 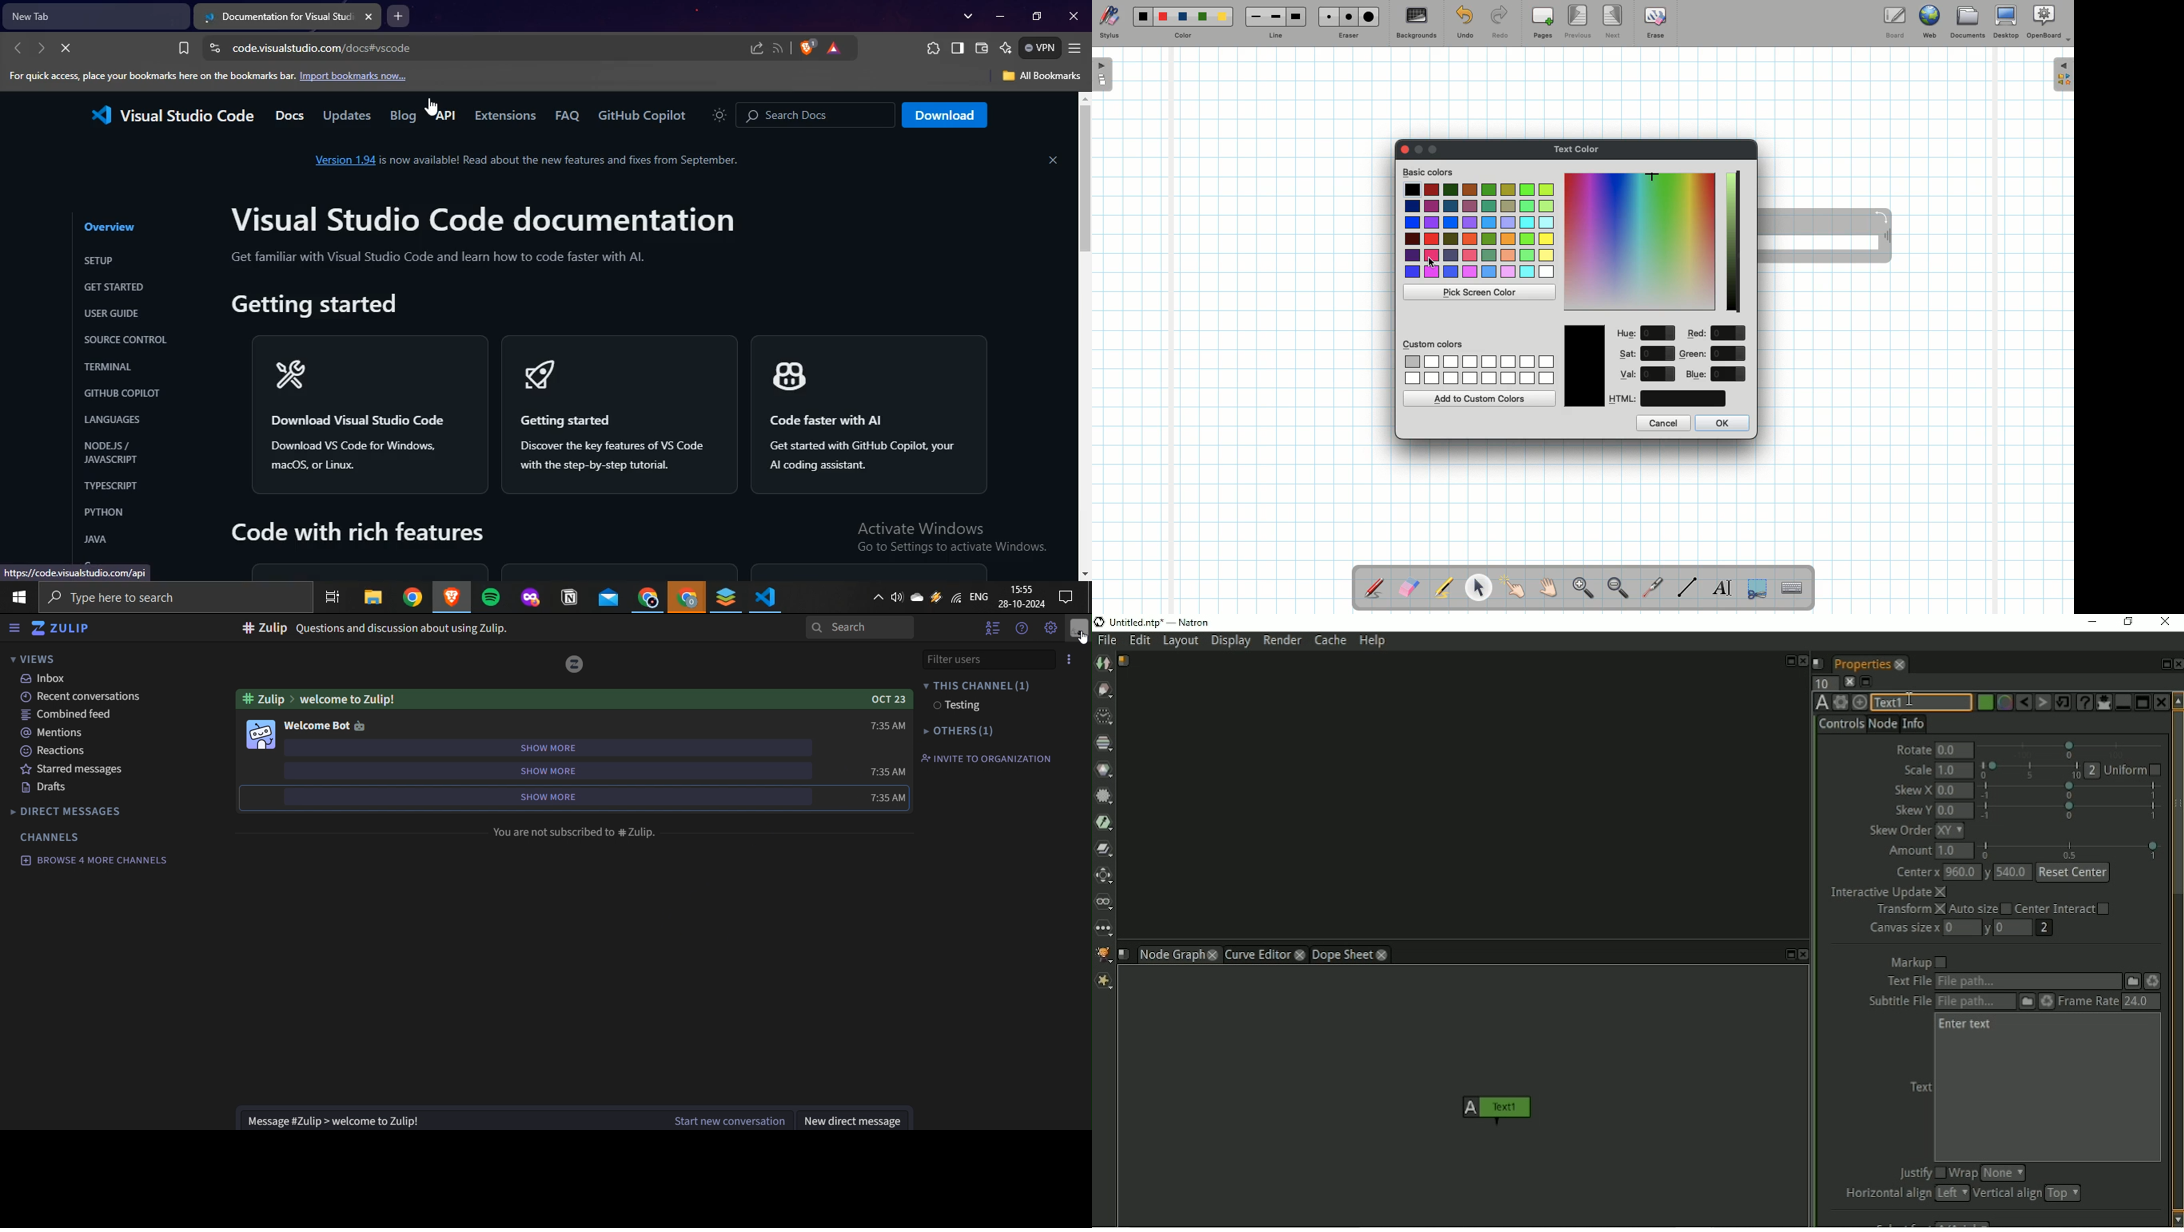 I want to click on You are not subscribed to #Zulip., so click(x=576, y=833).